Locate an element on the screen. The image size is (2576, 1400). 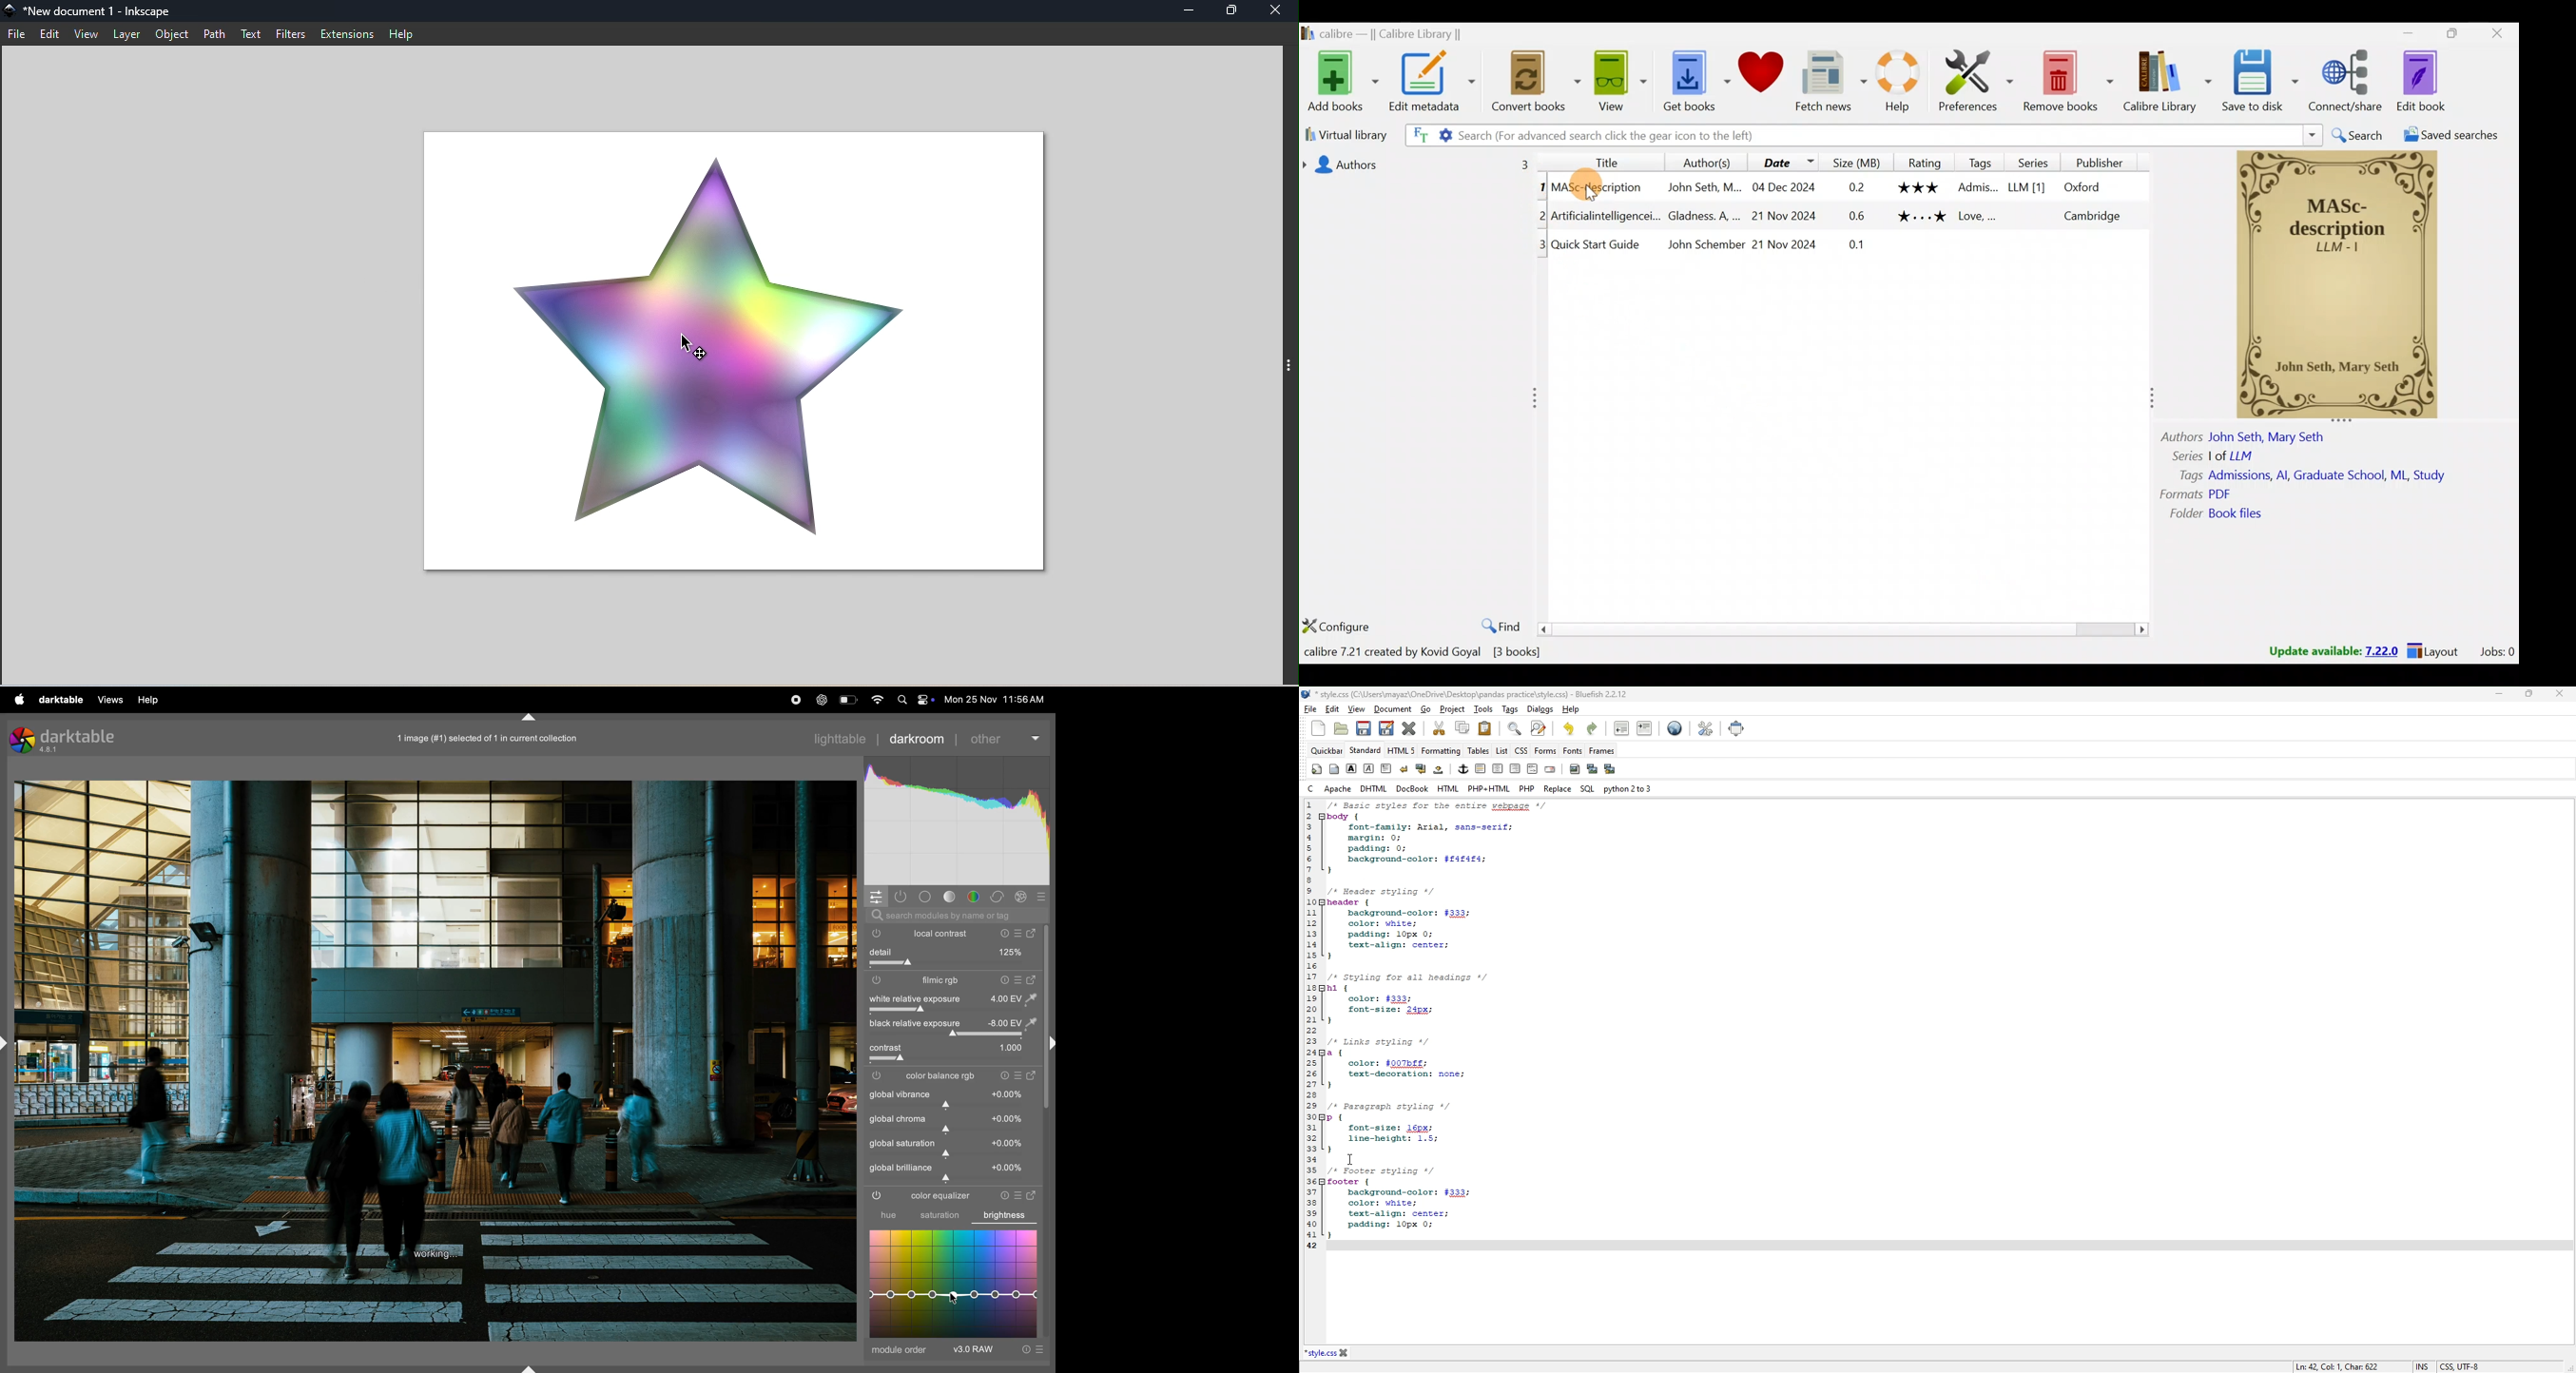
Text is located at coordinates (248, 34).